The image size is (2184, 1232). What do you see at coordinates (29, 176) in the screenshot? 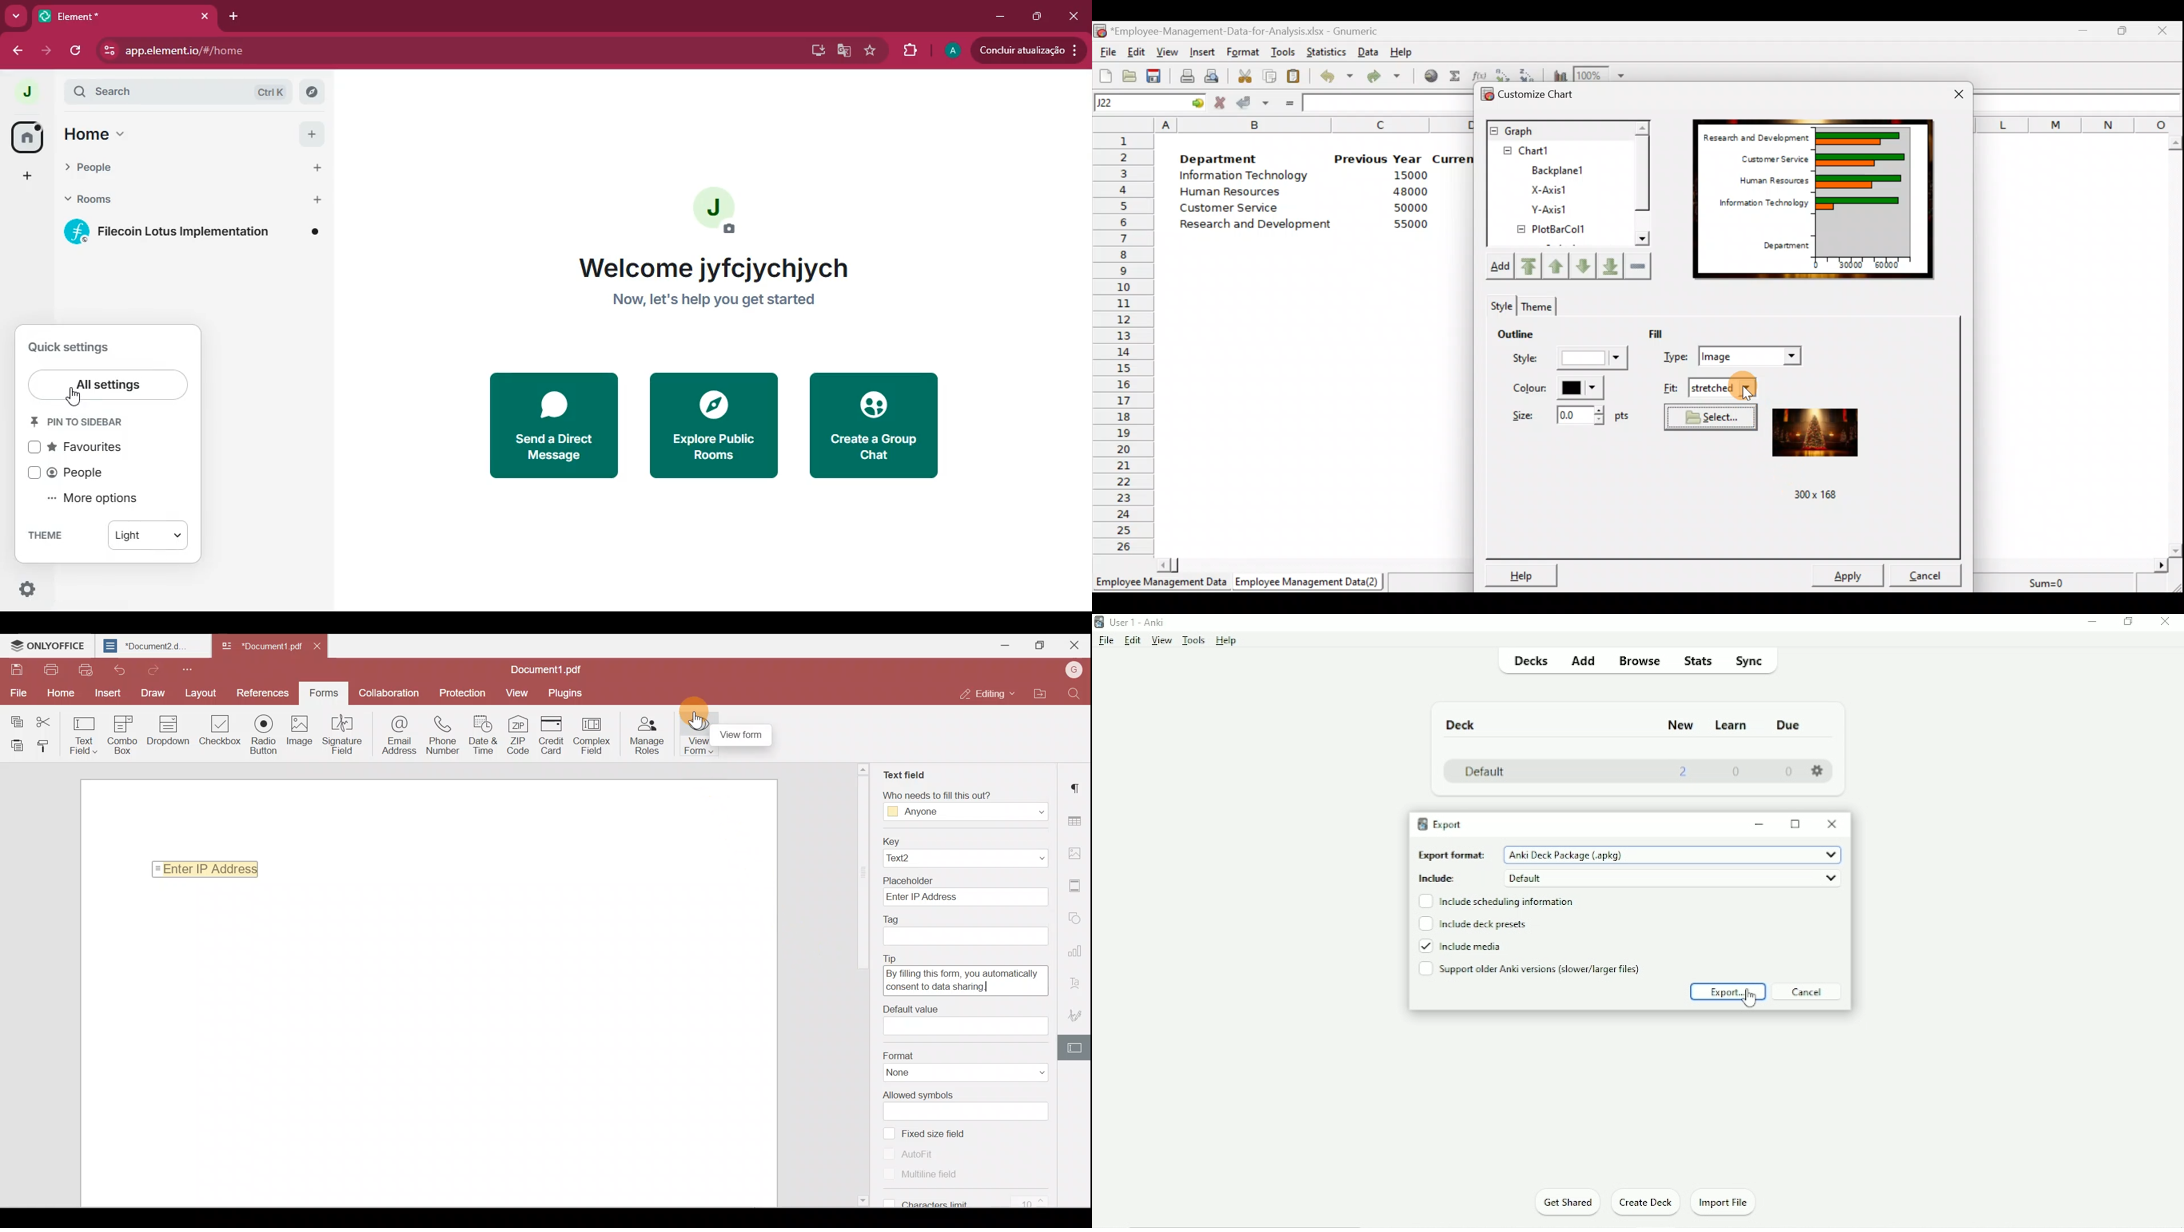
I see `more` at bounding box center [29, 176].